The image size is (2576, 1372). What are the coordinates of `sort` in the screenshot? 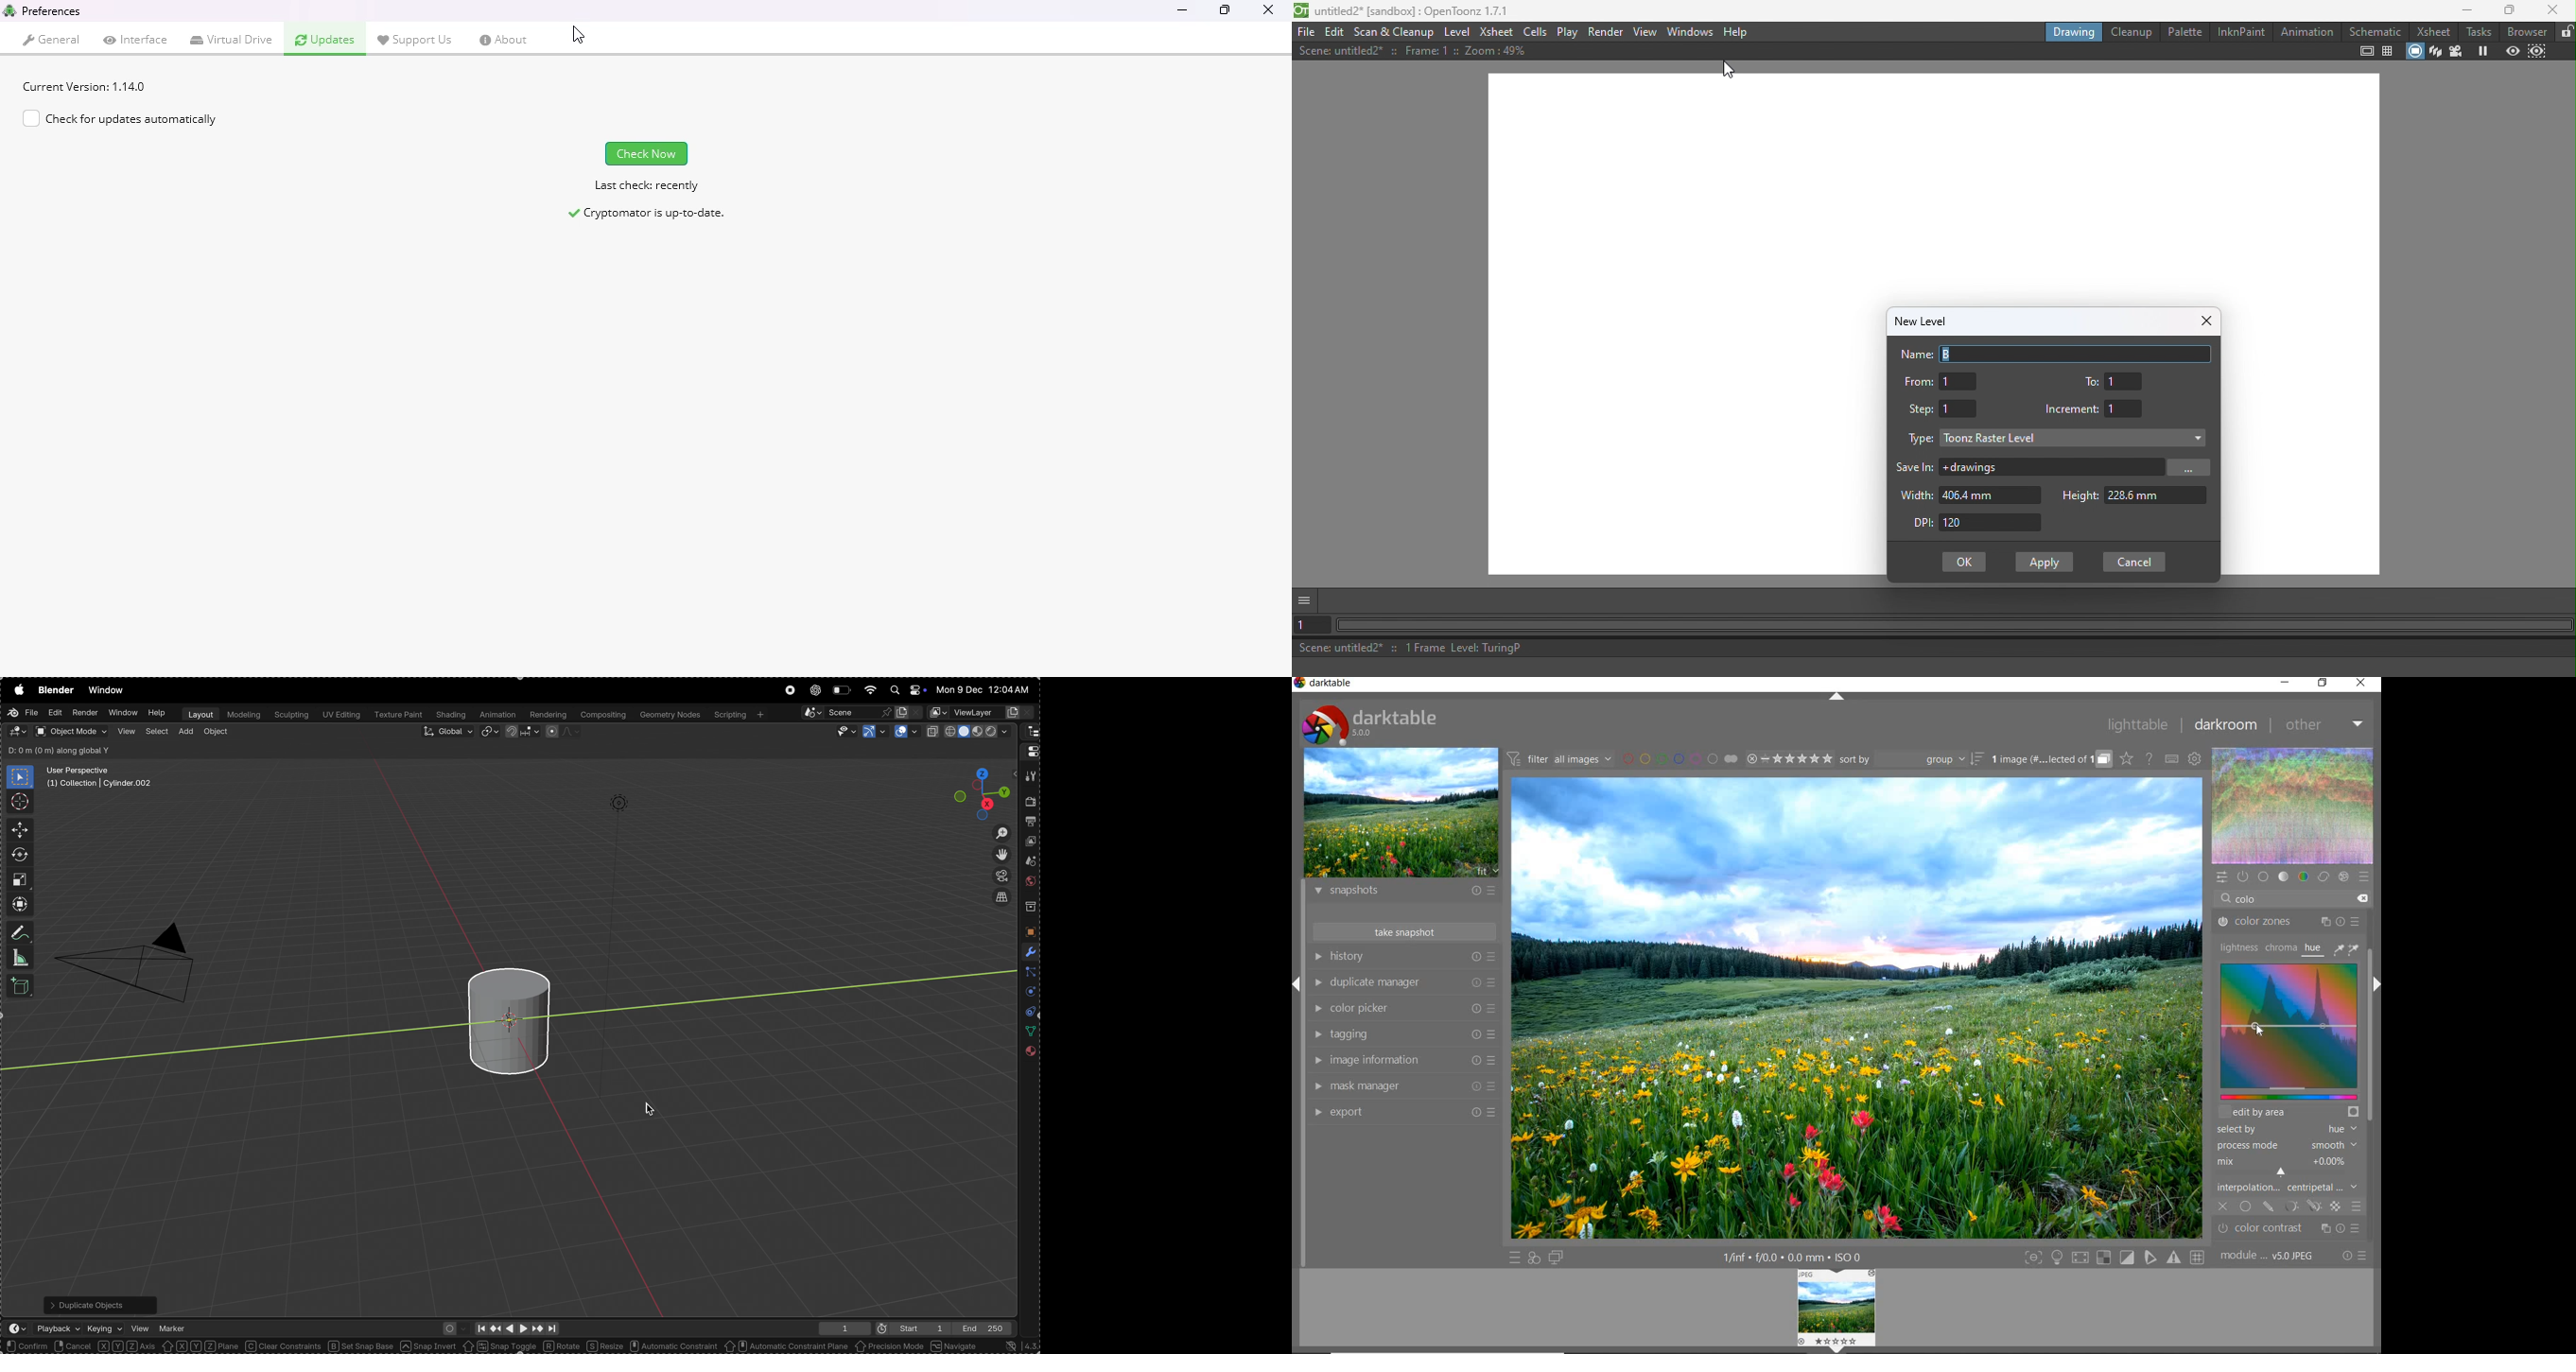 It's located at (1911, 761).